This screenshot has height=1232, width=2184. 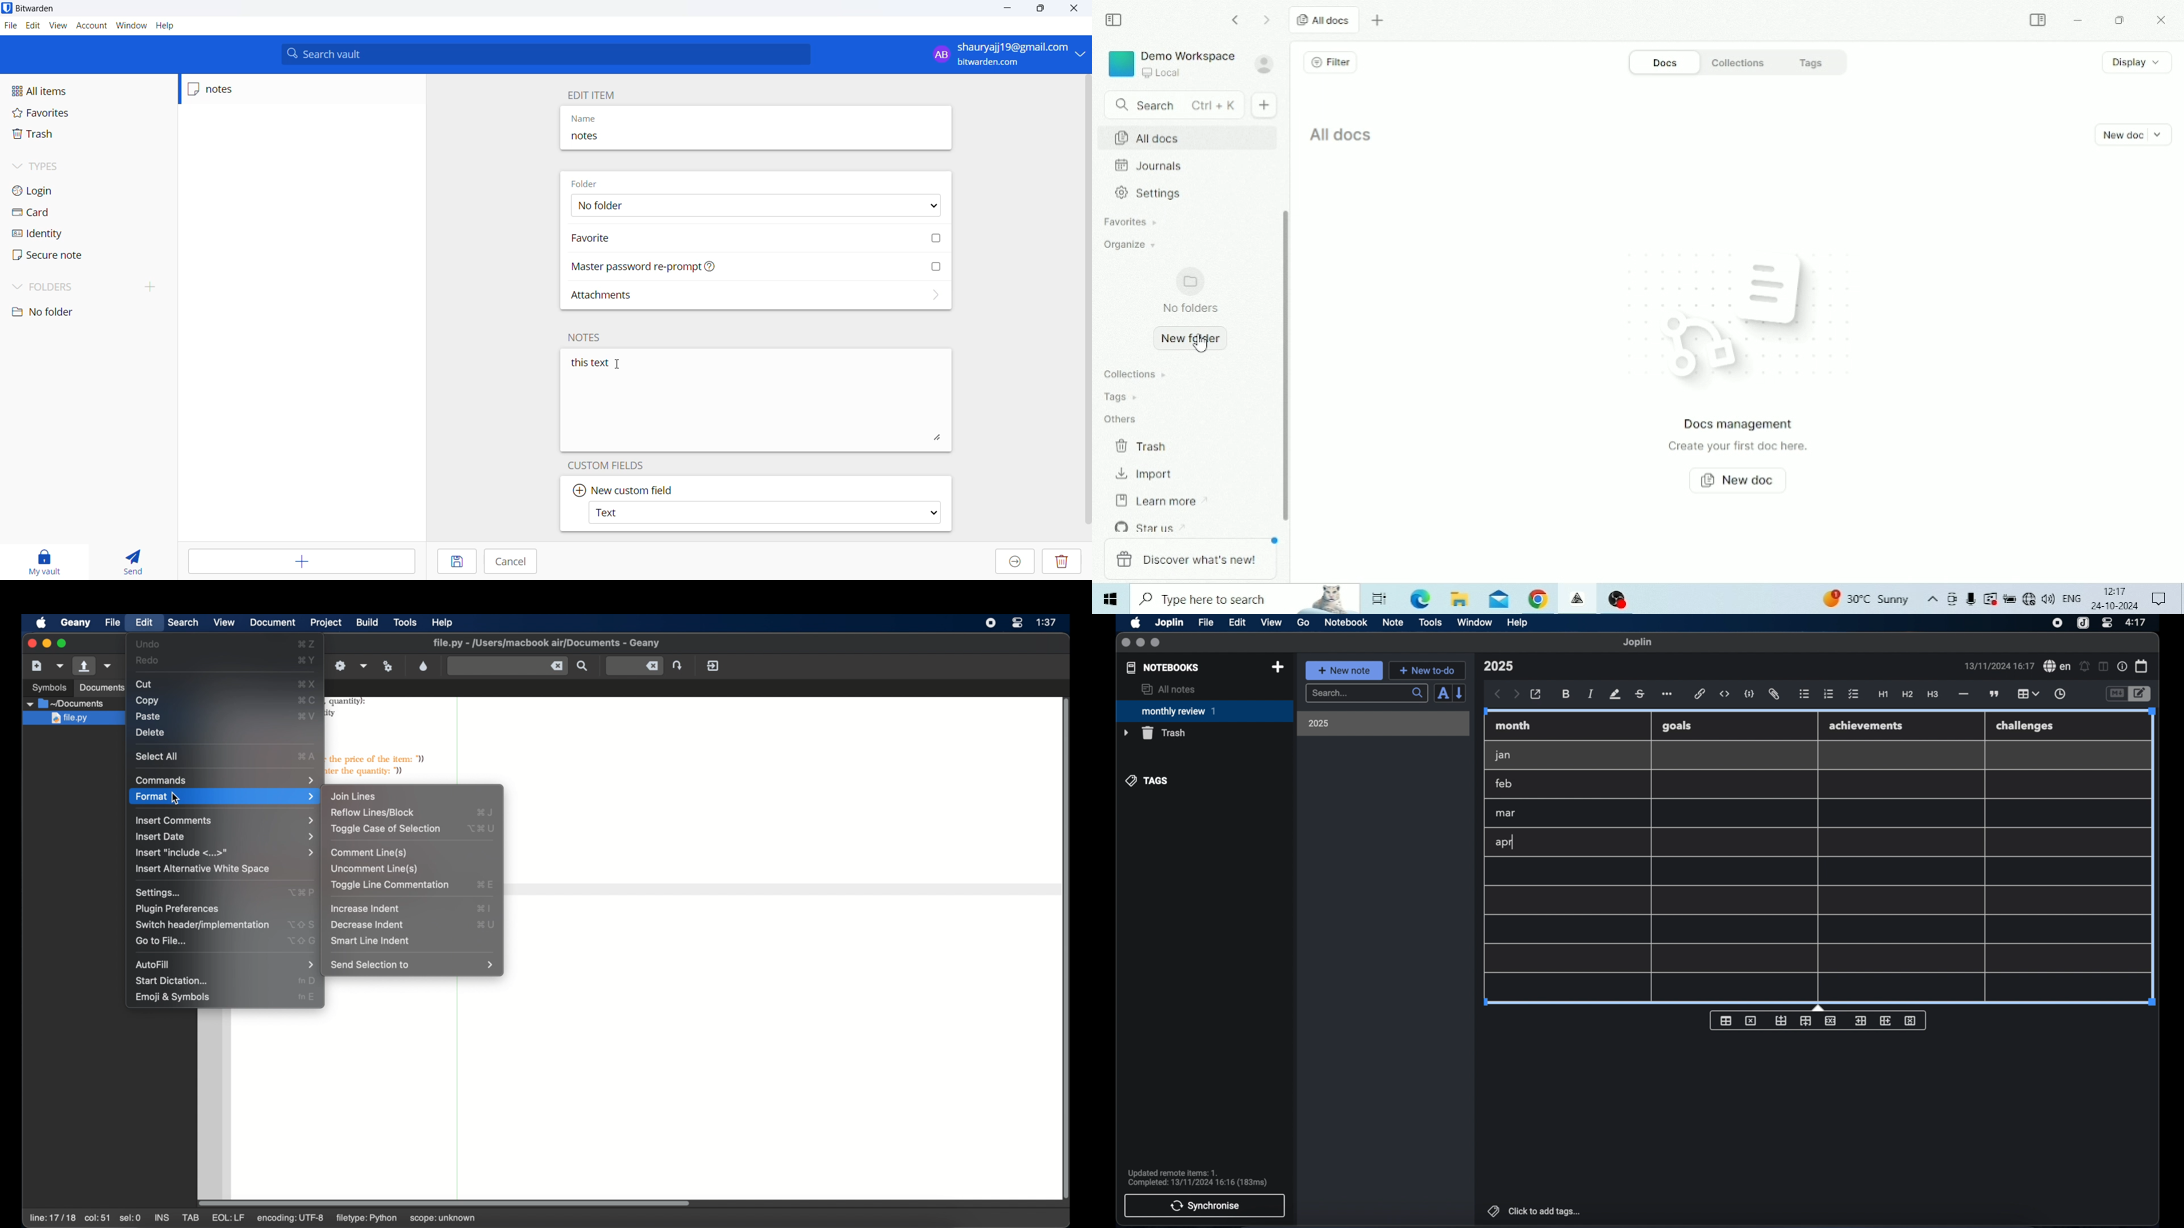 What do you see at coordinates (2159, 598) in the screenshot?
I see `Notifications` at bounding box center [2159, 598].